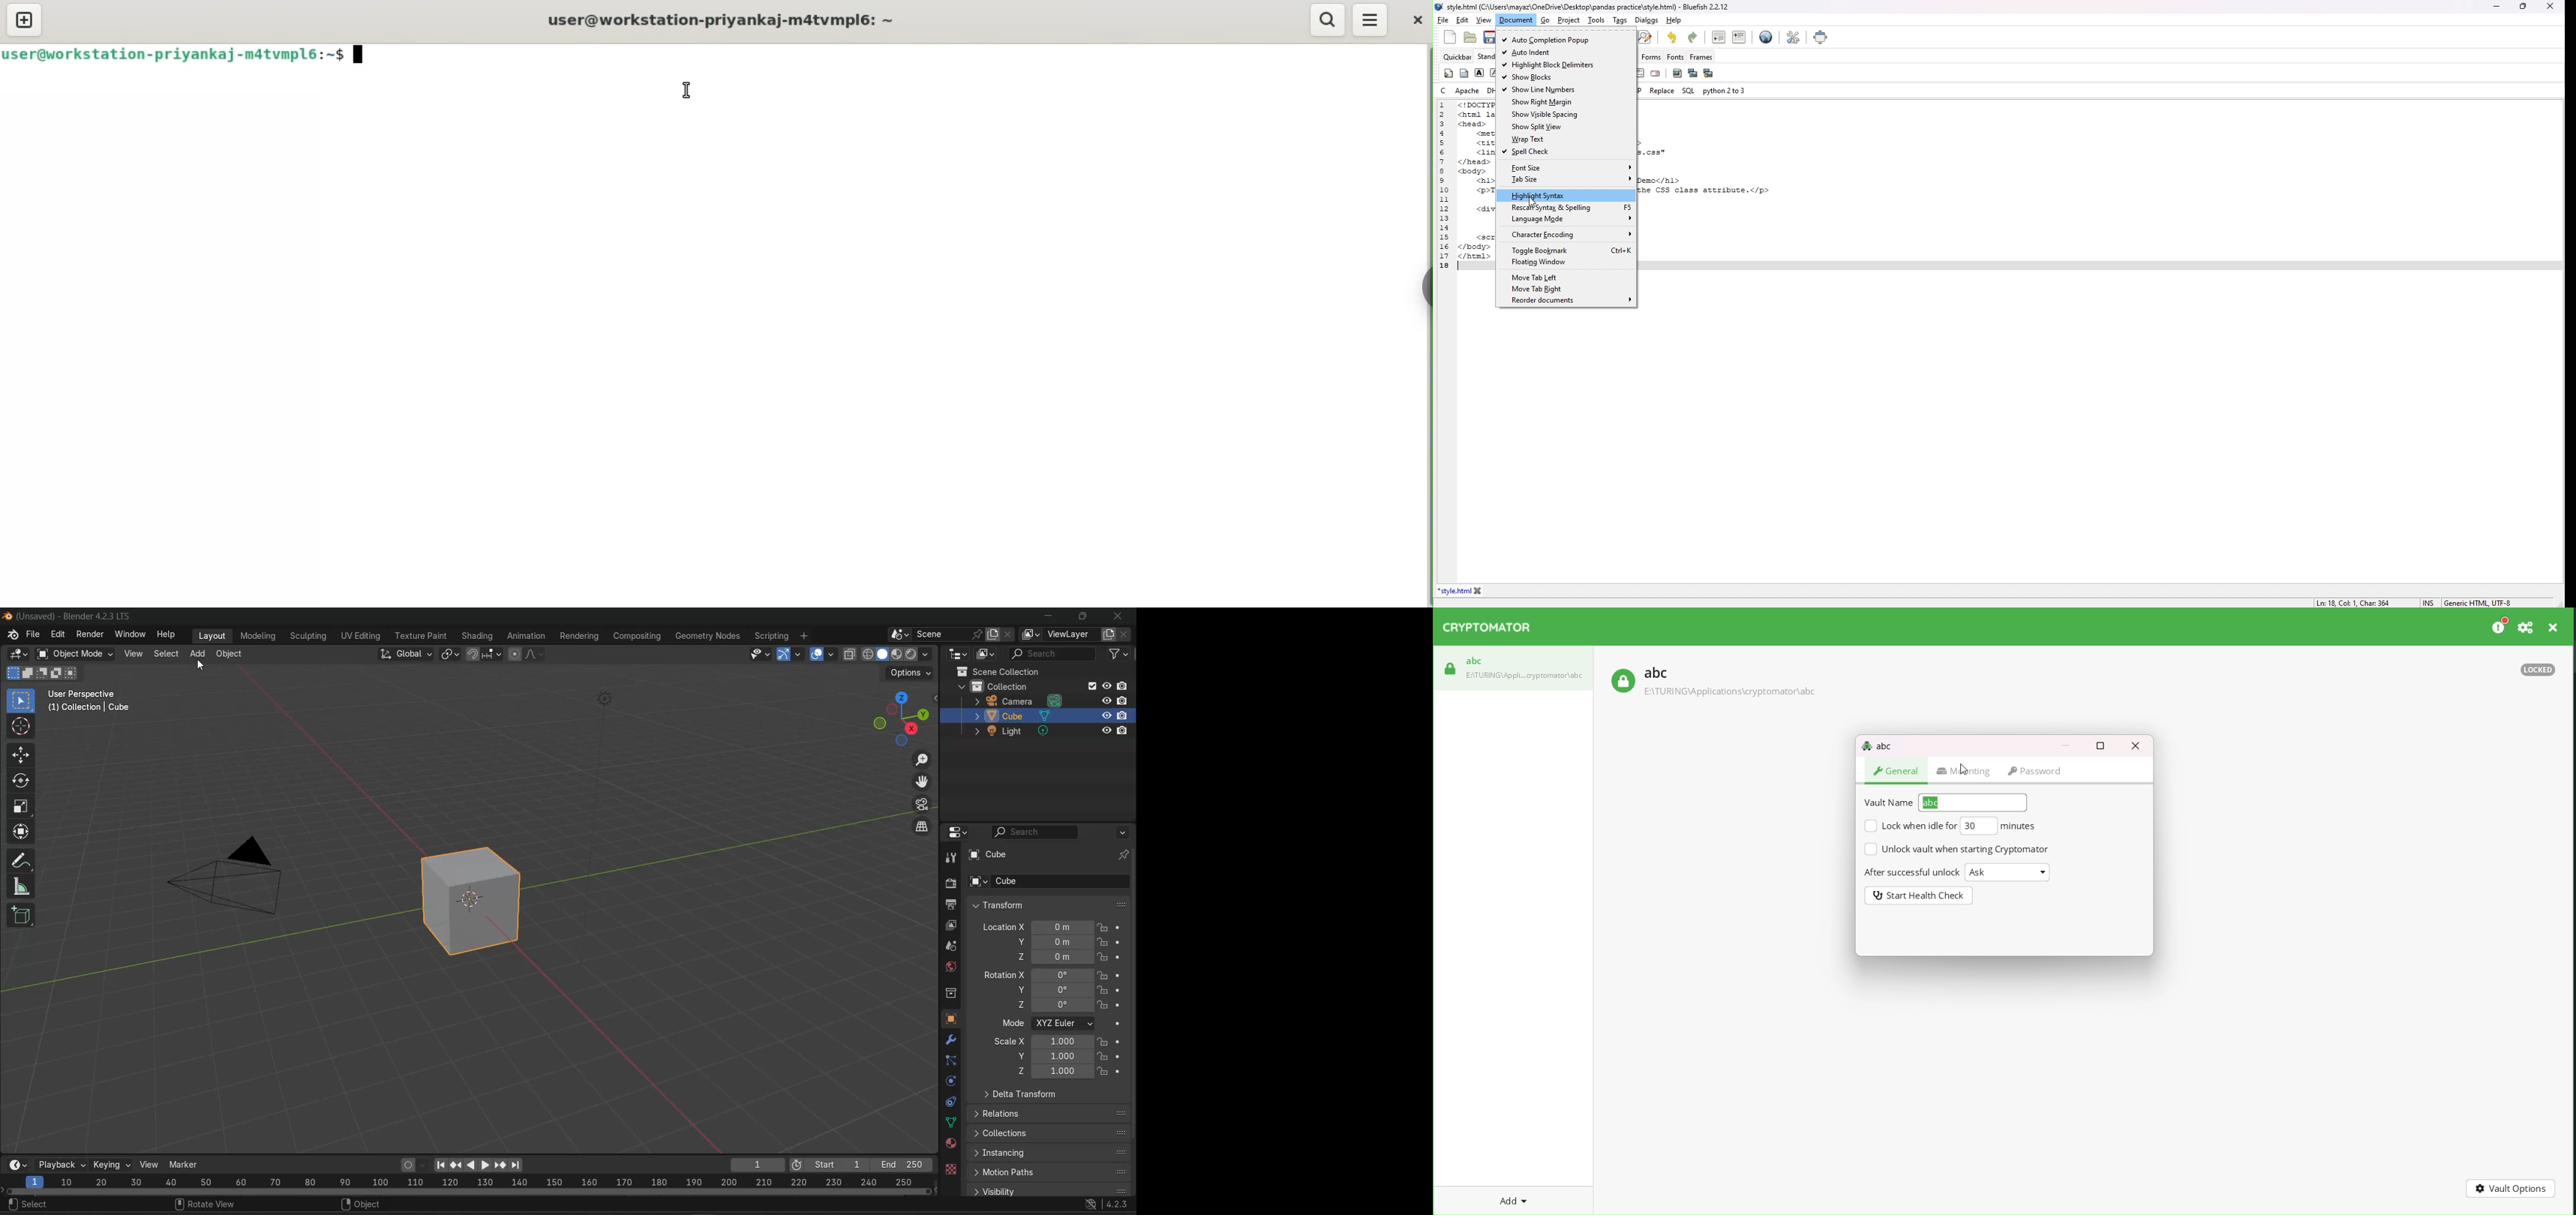  I want to click on world, so click(950, 967).